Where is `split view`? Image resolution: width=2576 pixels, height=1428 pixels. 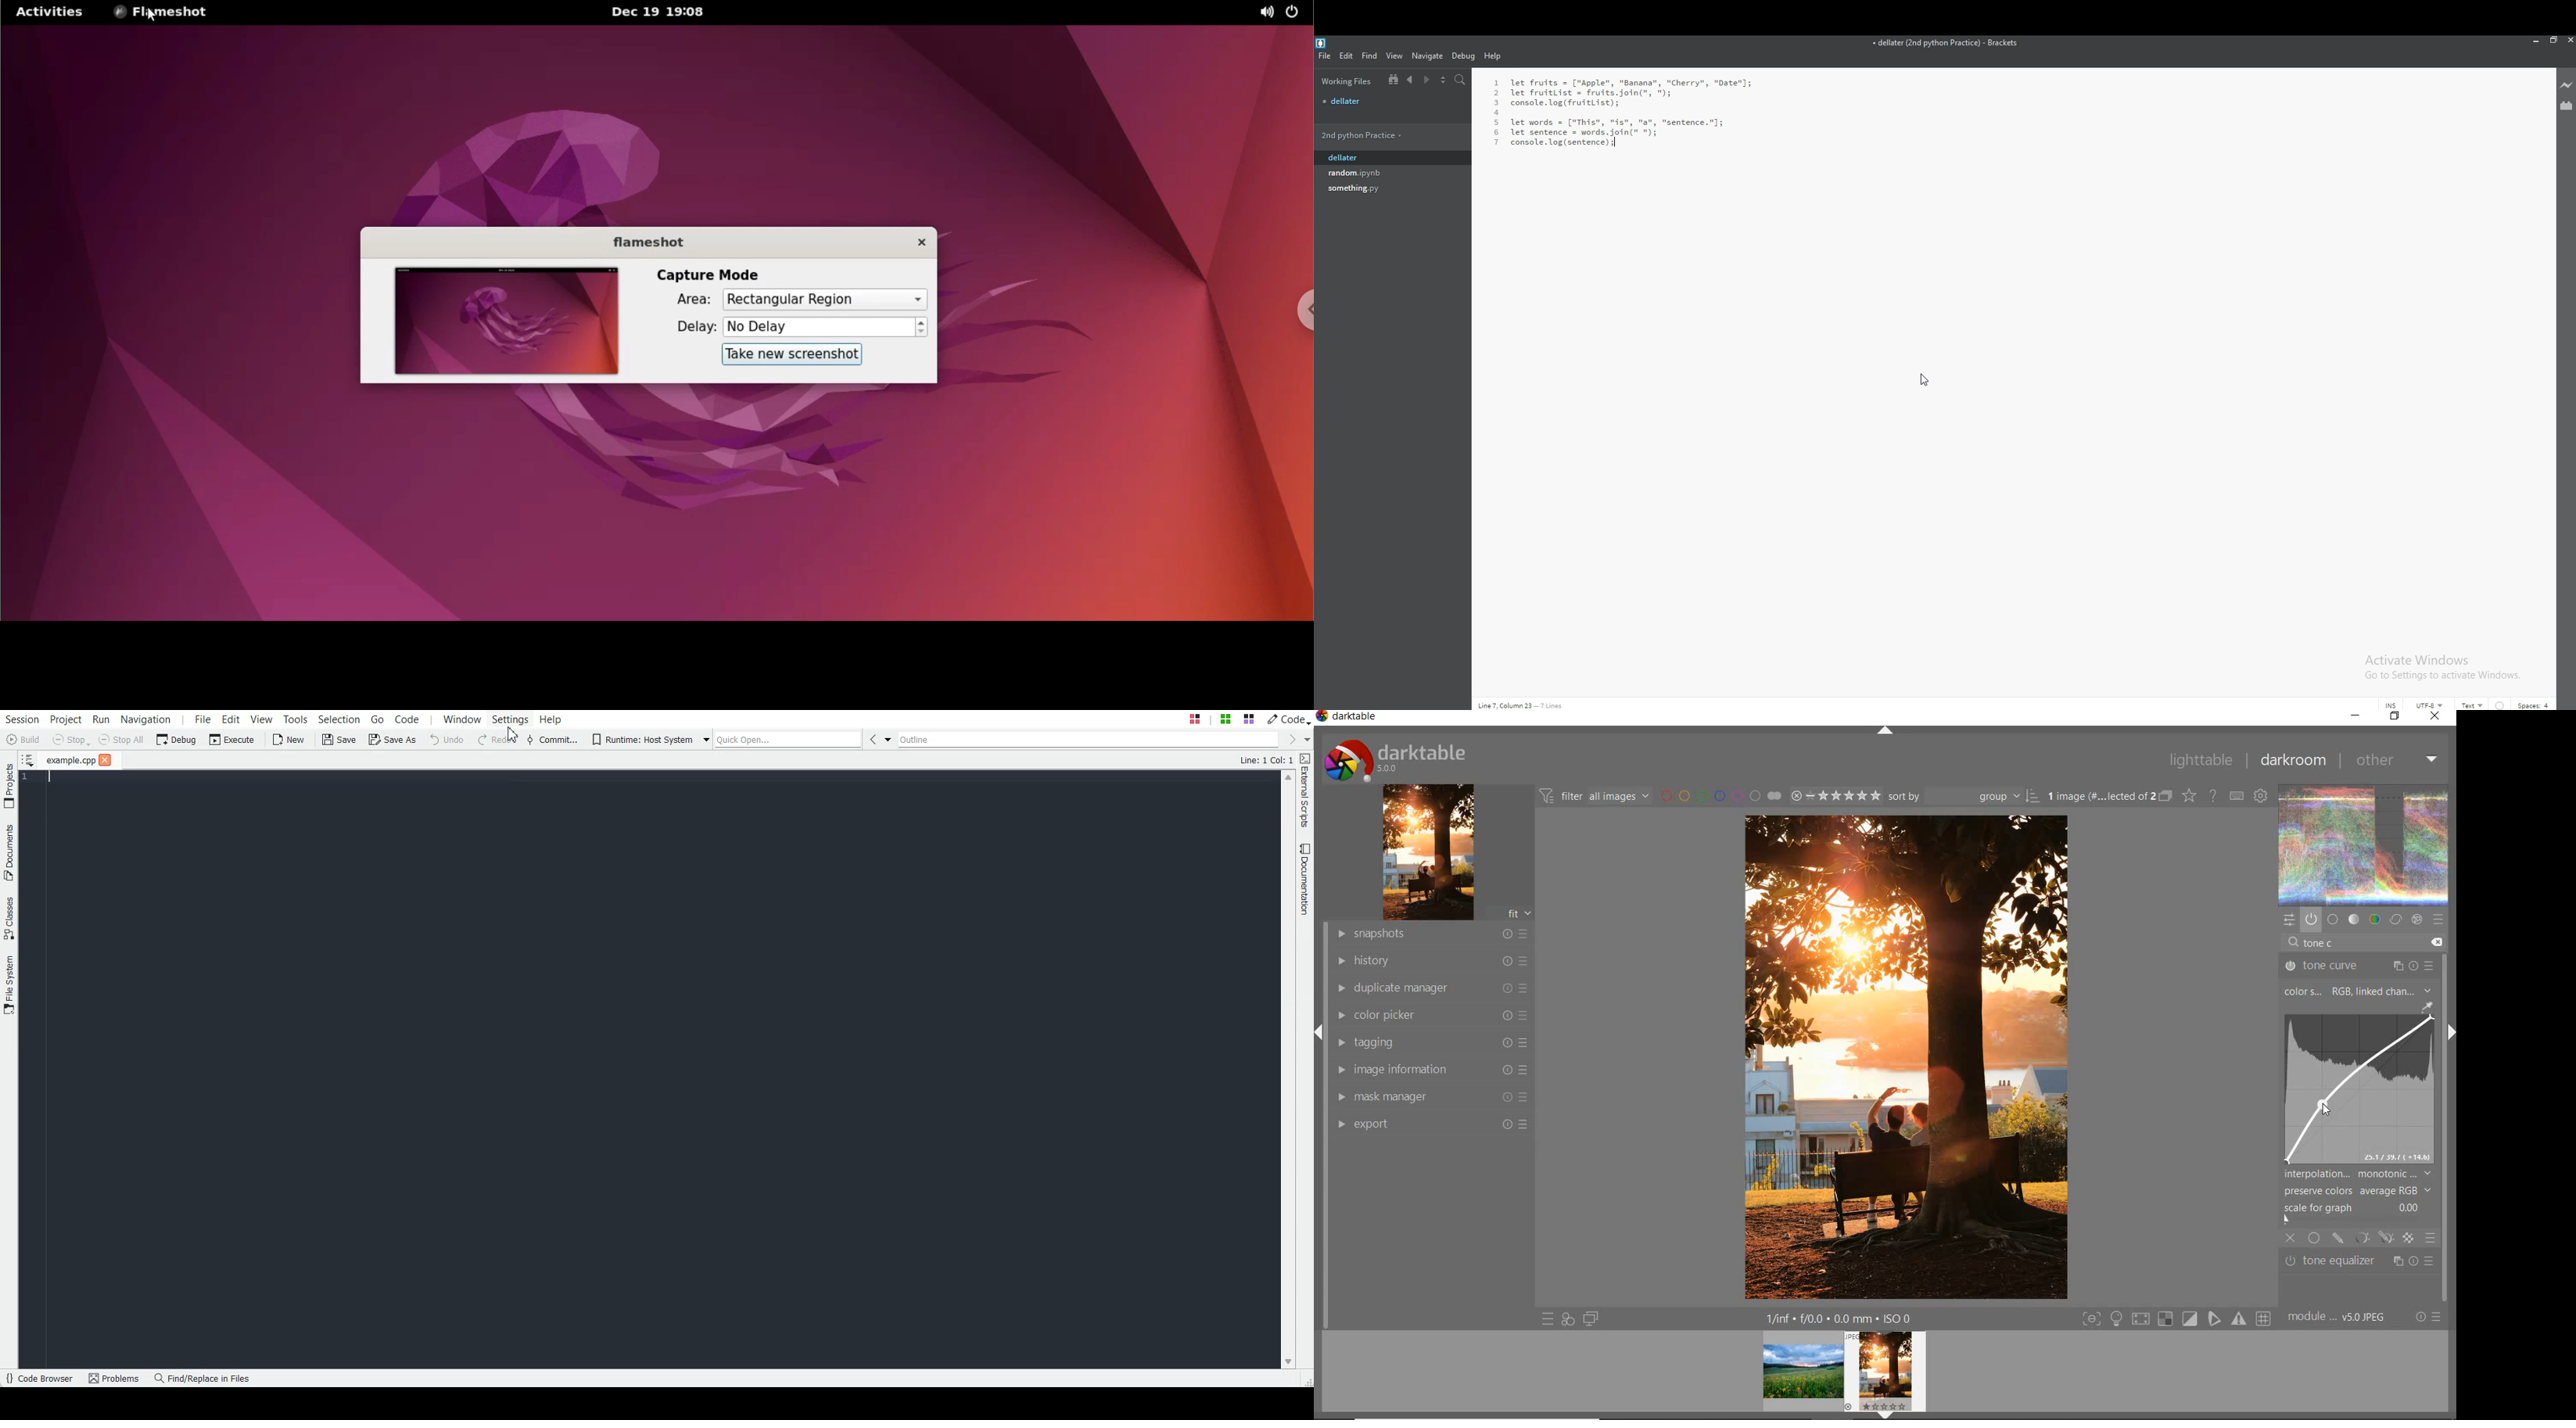
split view is located at coordinates (1444, 79).